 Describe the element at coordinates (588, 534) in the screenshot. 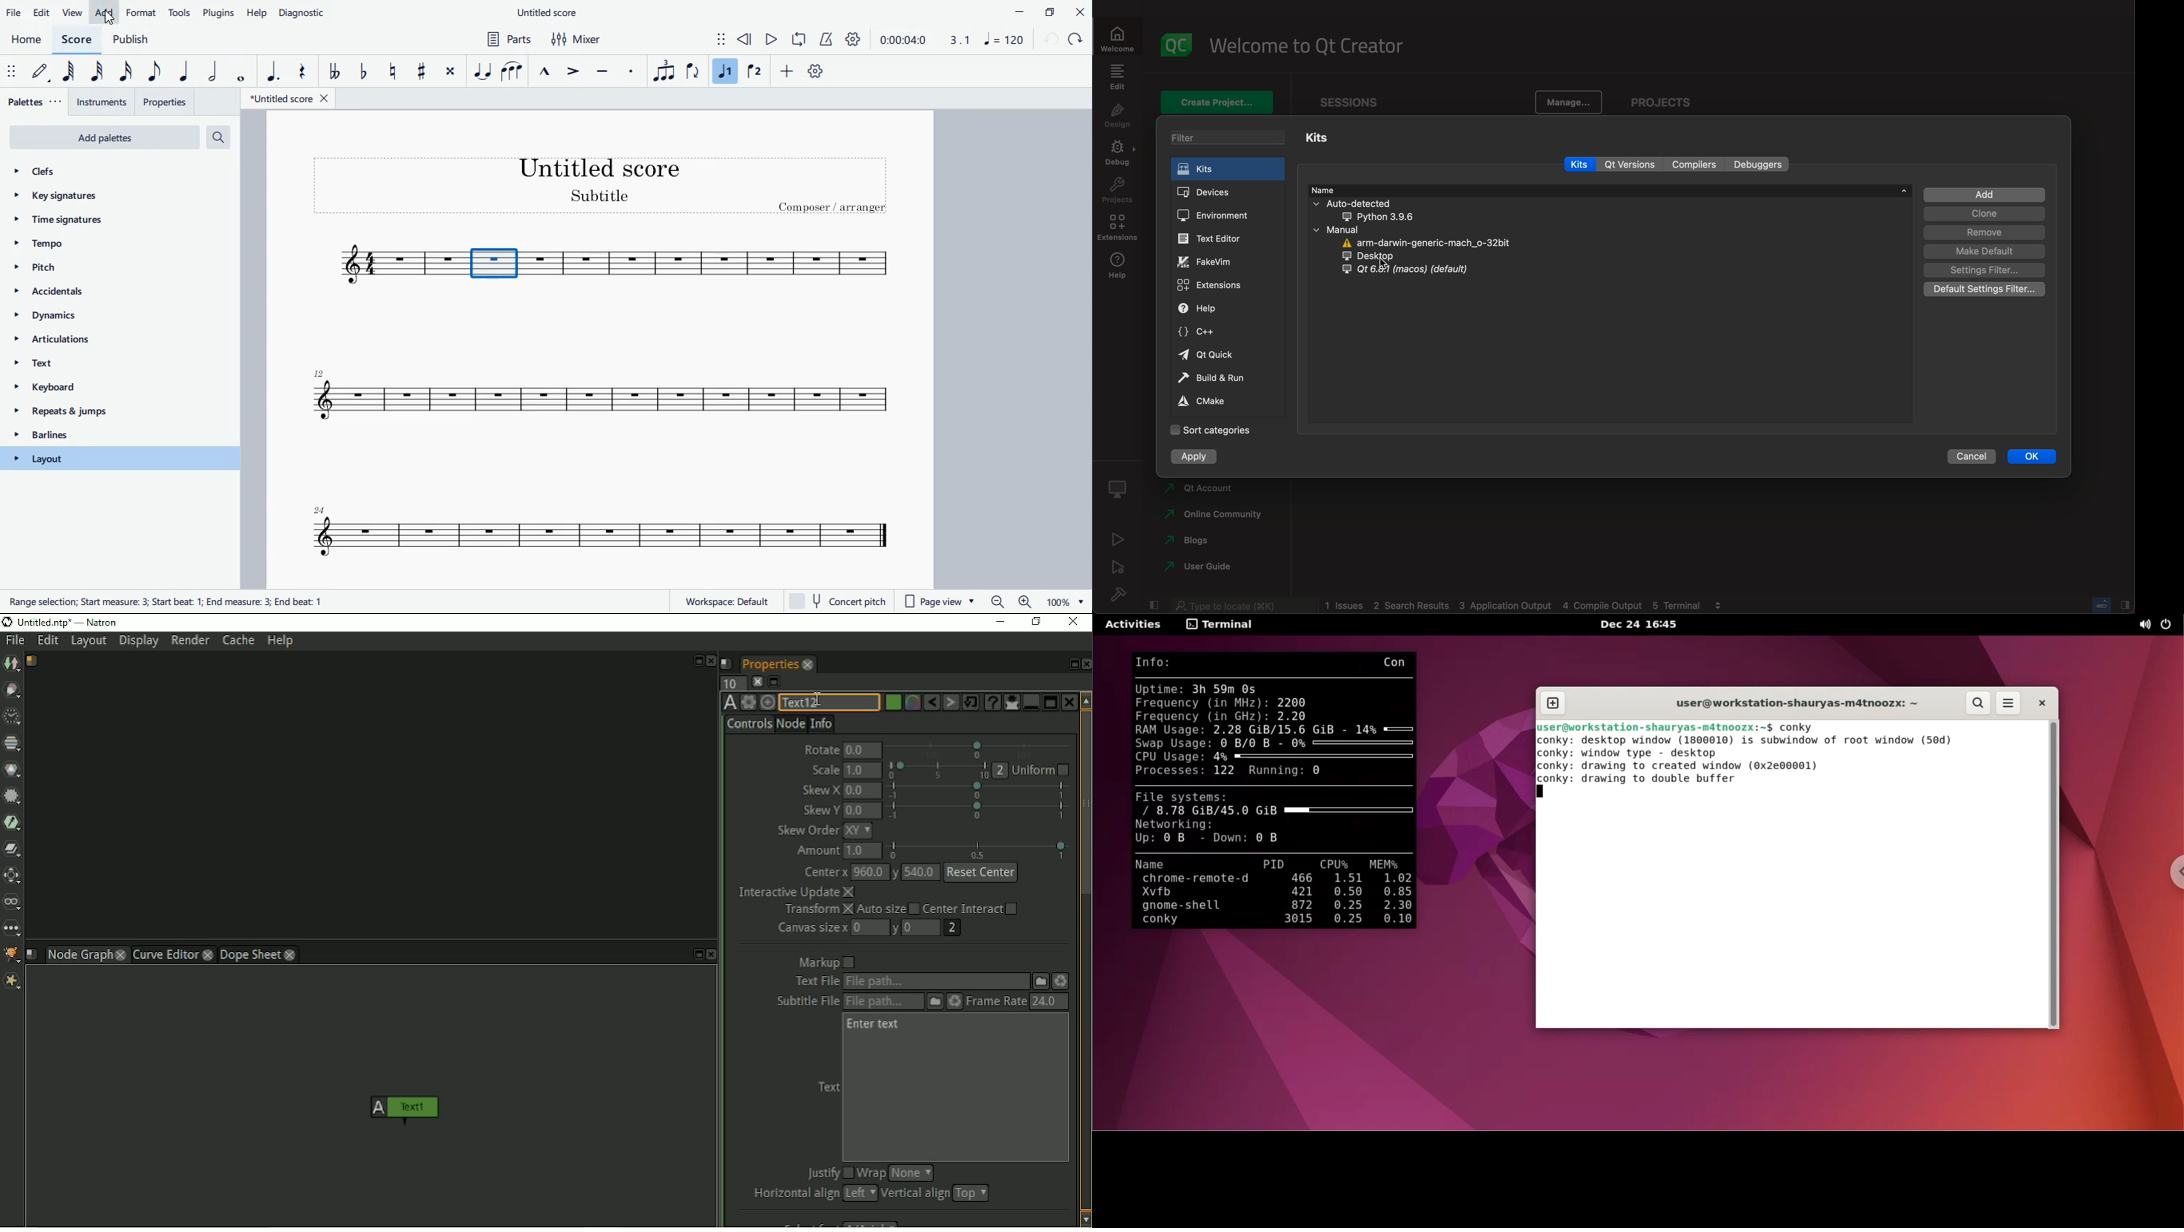

I see `score` at that location.